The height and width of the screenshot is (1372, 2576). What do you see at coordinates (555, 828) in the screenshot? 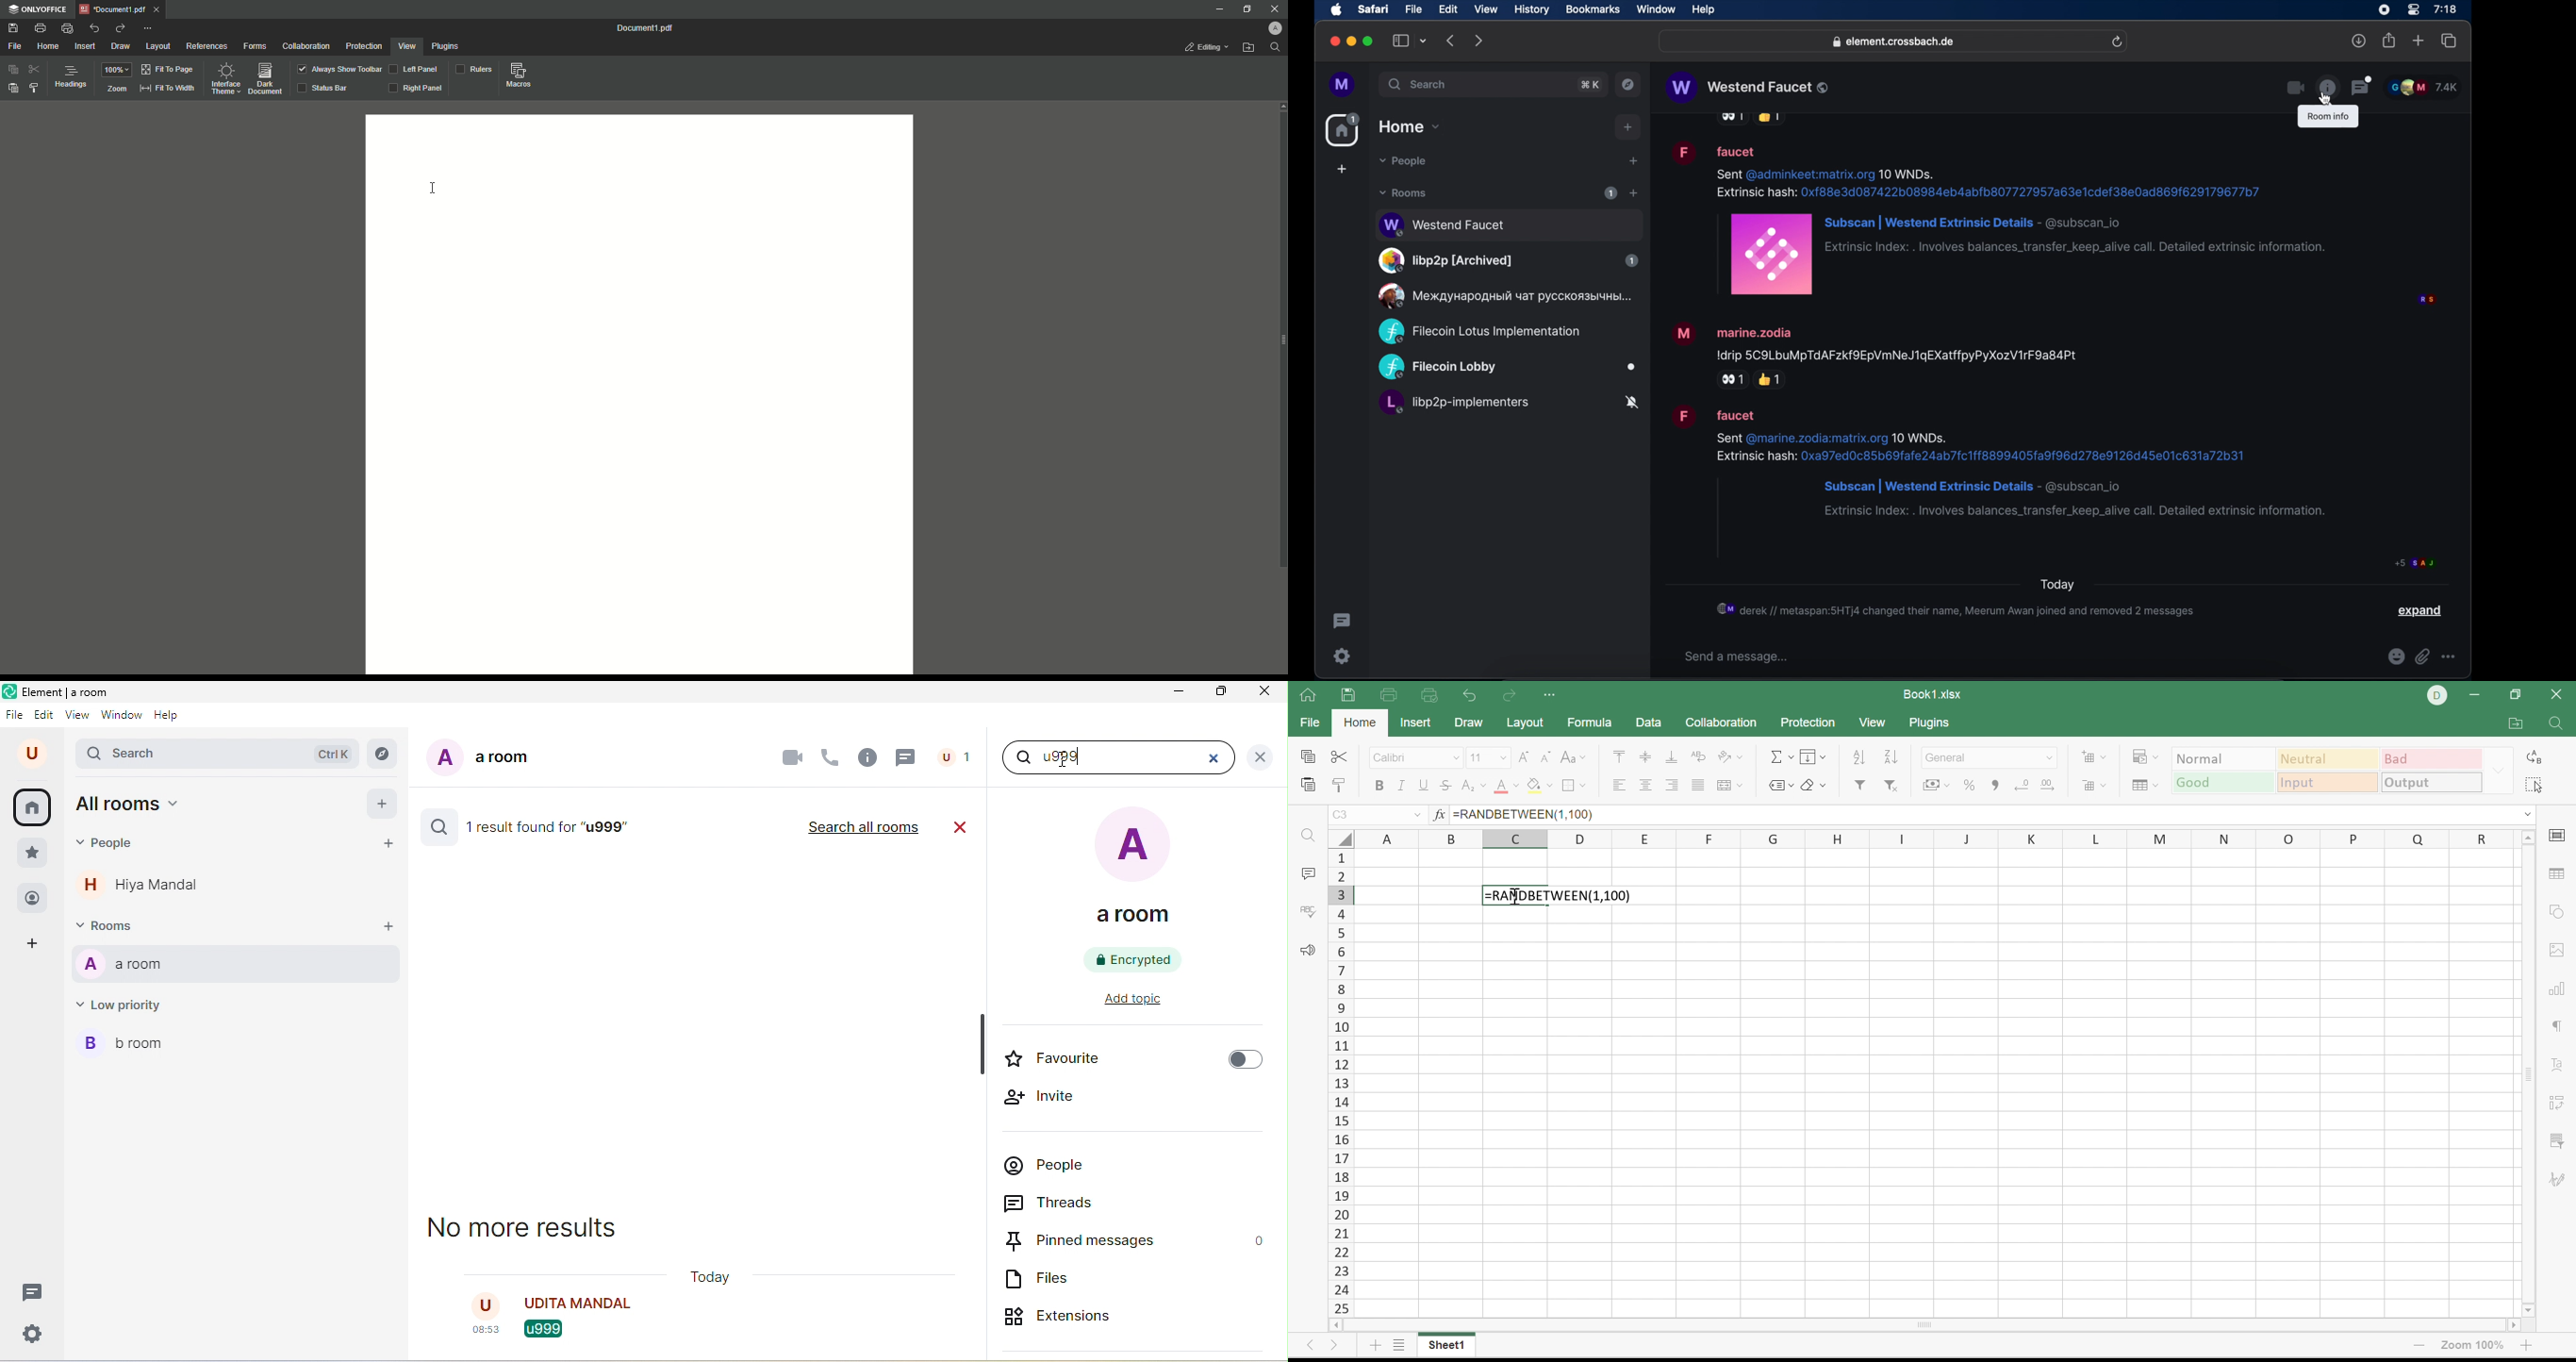
I see `1 result found for u999` at bounding box center [555, 828].